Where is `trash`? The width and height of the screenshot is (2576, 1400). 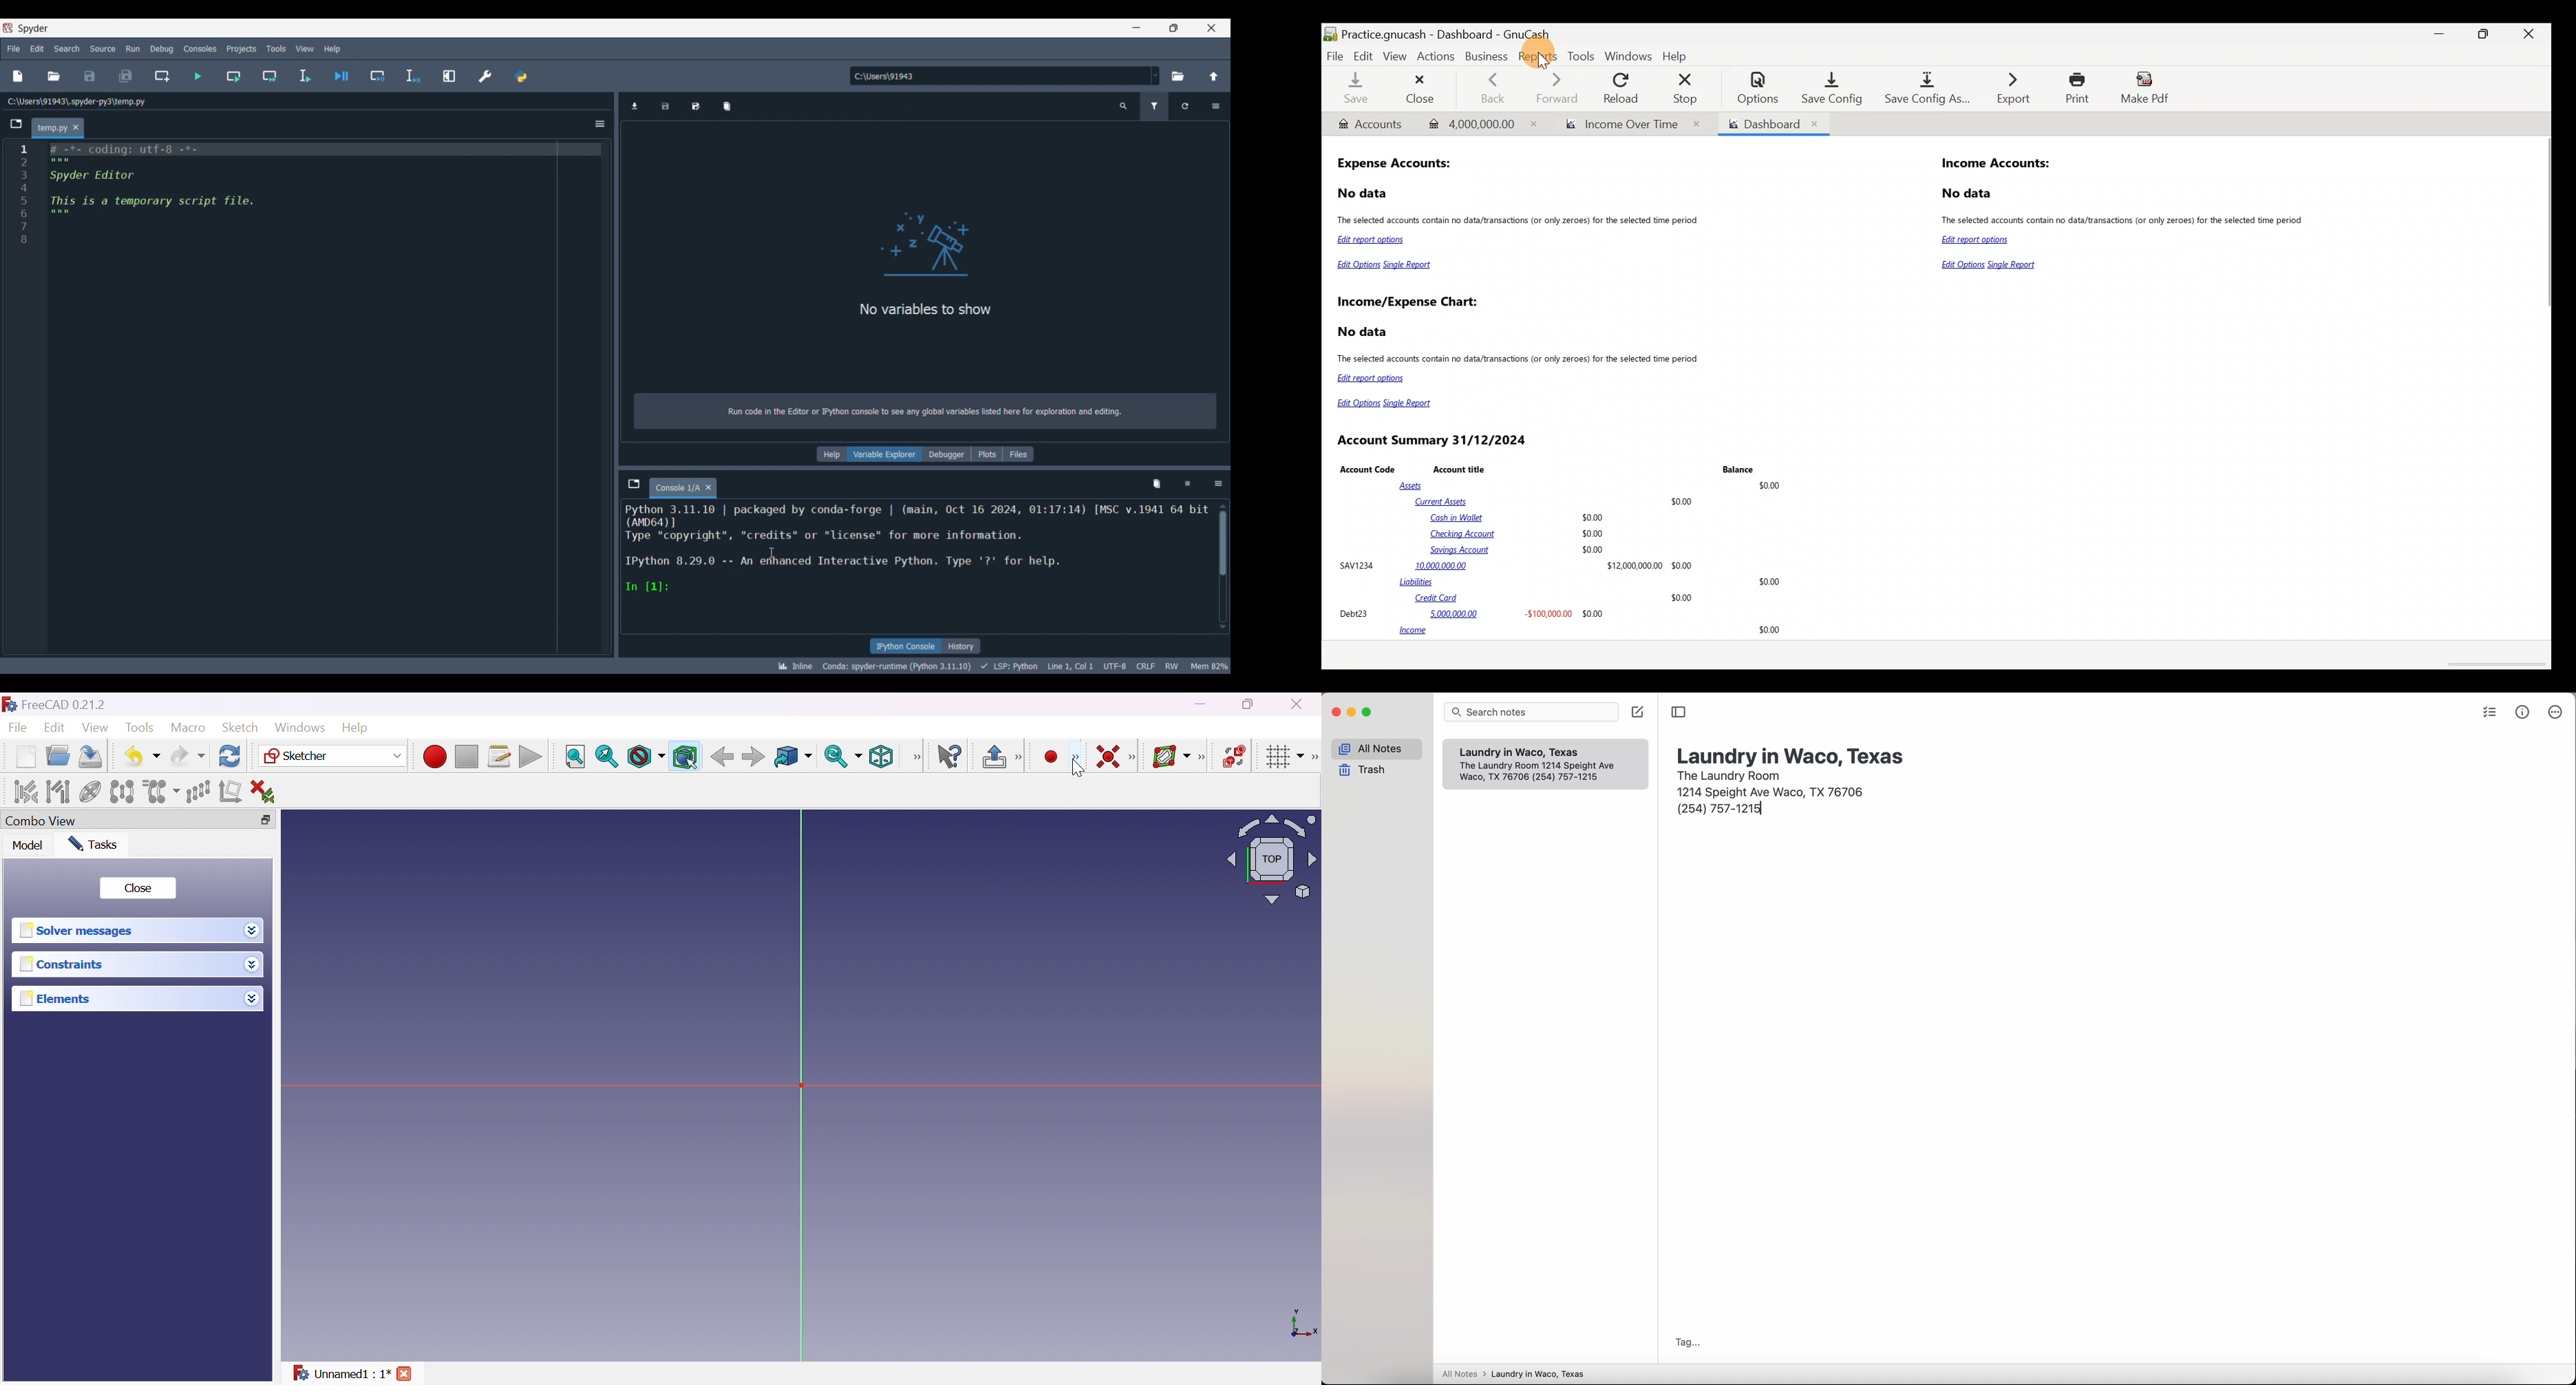 trash is located at coordinates (1365, 771).